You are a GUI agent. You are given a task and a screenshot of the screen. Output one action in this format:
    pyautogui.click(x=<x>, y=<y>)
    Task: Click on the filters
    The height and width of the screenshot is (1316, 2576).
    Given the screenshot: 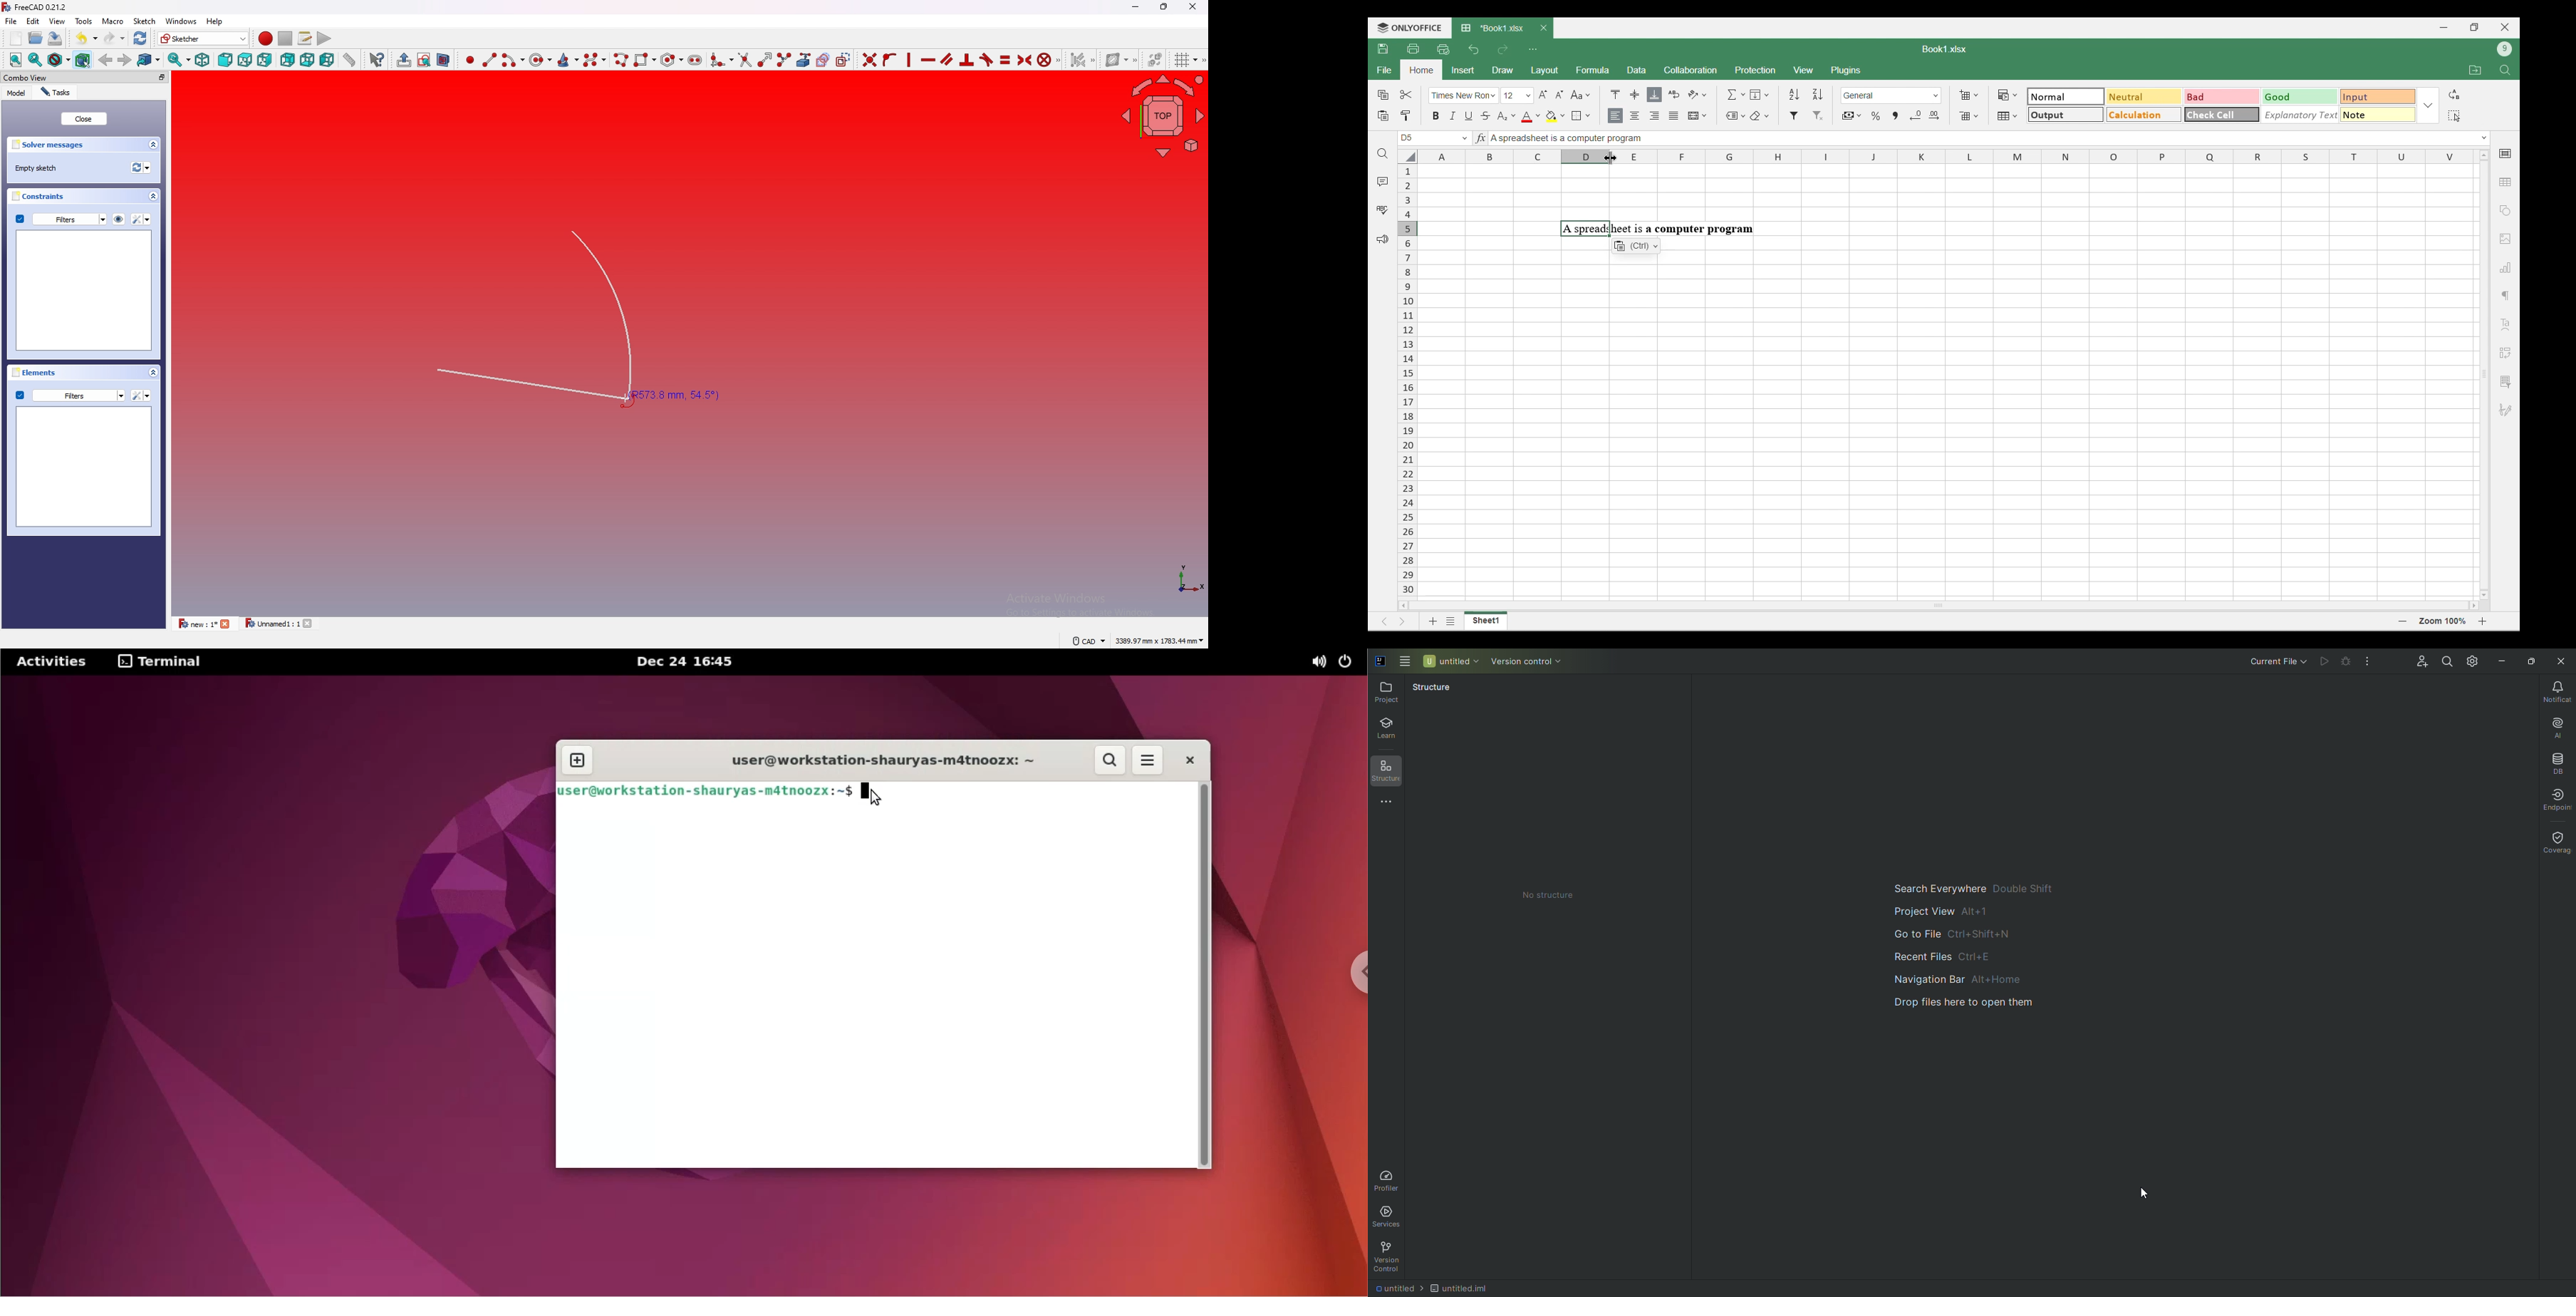 What is the action you would take?
    pyautogui.click(x=62, y=218)
    